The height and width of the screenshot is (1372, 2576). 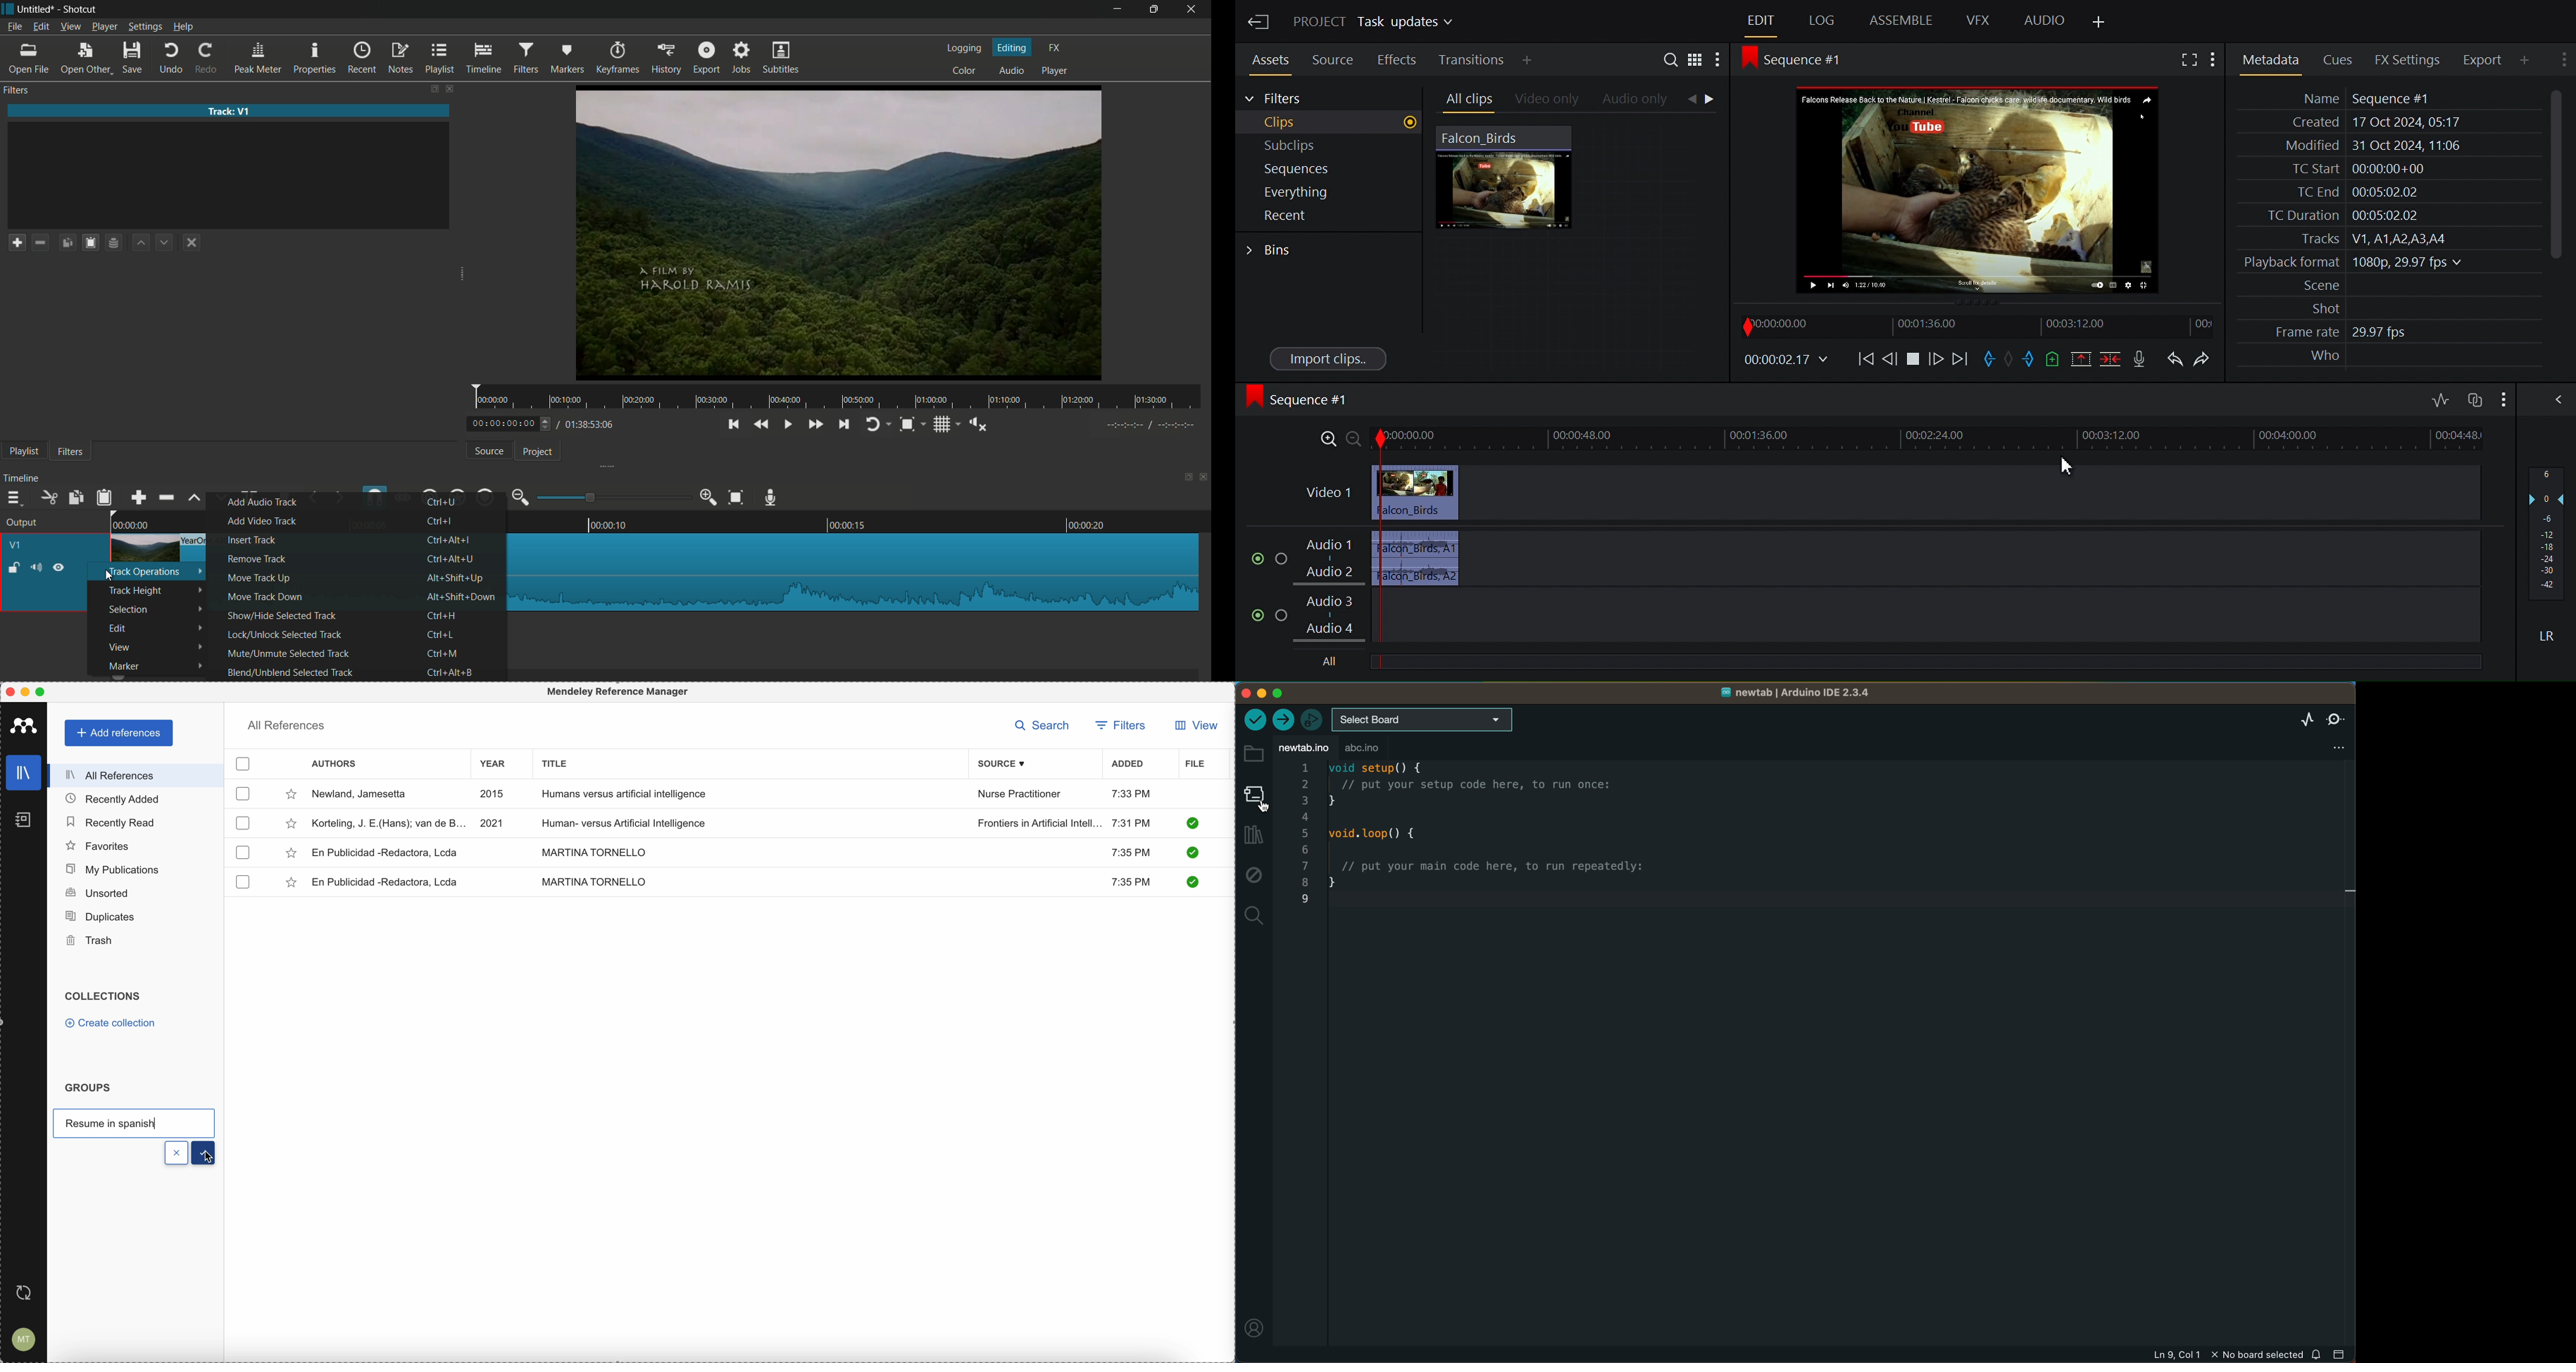 I want to click on 7:33 PM, so click(x=1131, y=794).